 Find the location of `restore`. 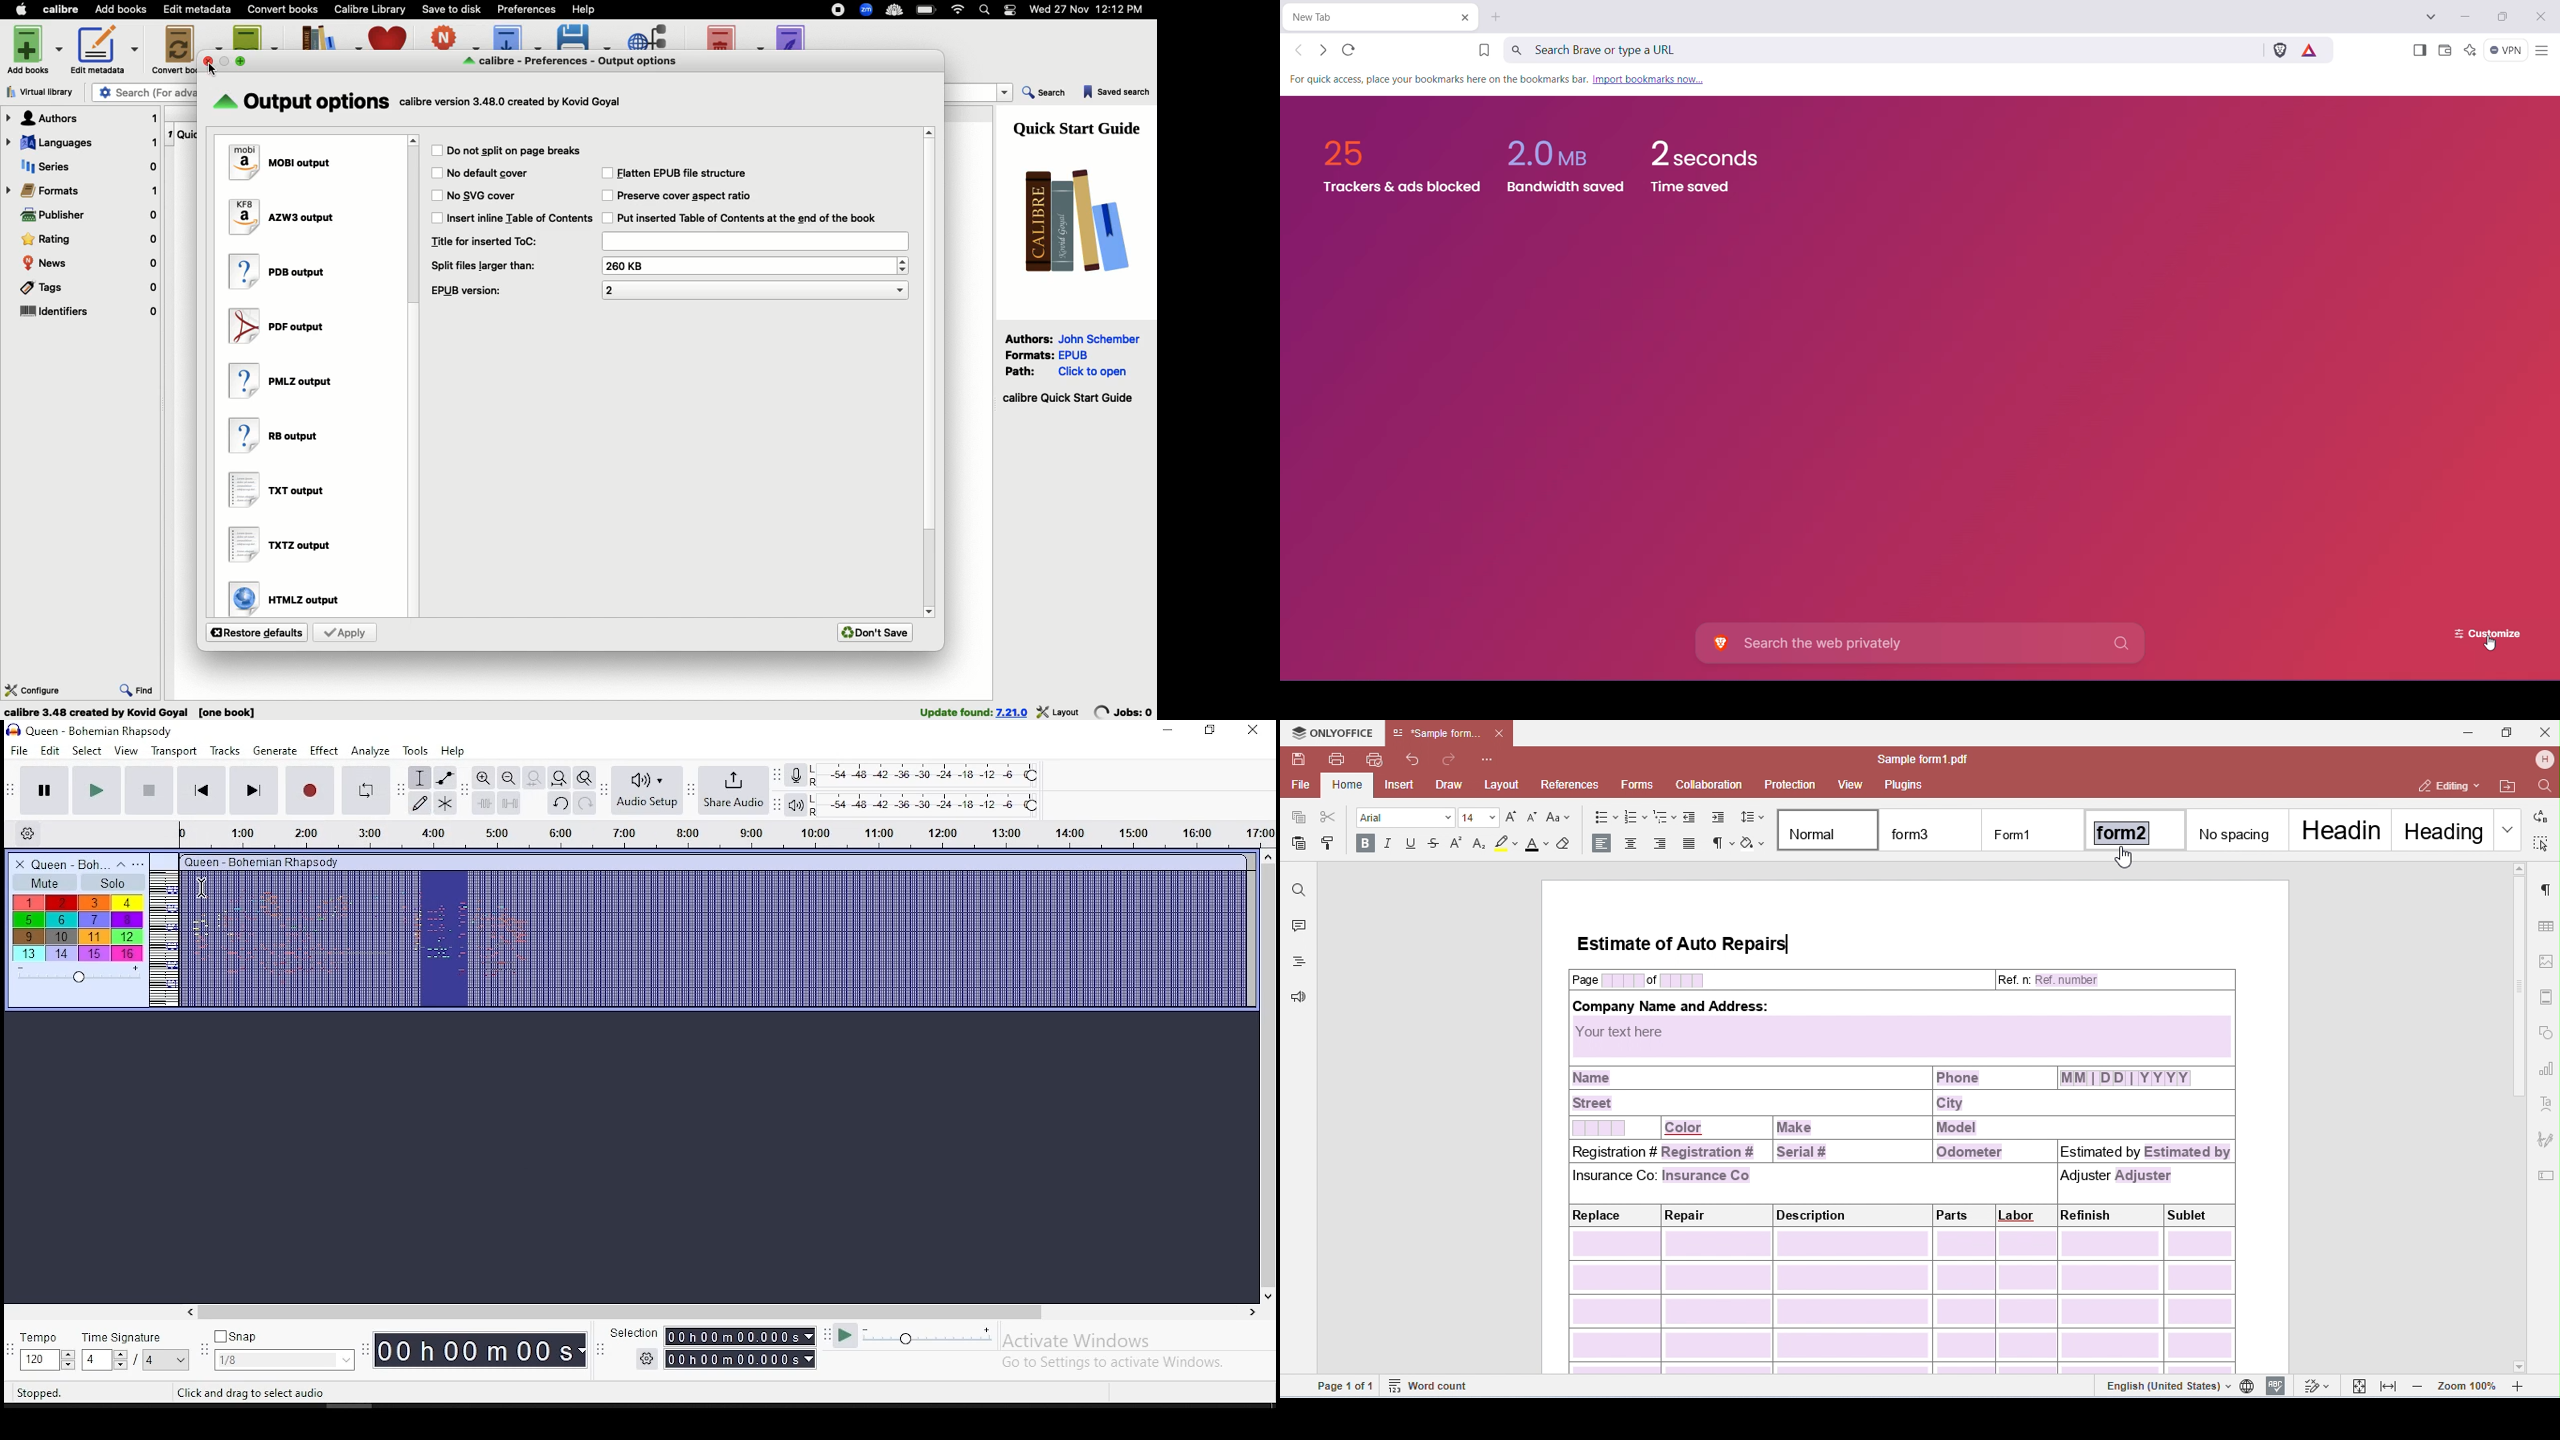

restore is located at coordinates (1212, 729).